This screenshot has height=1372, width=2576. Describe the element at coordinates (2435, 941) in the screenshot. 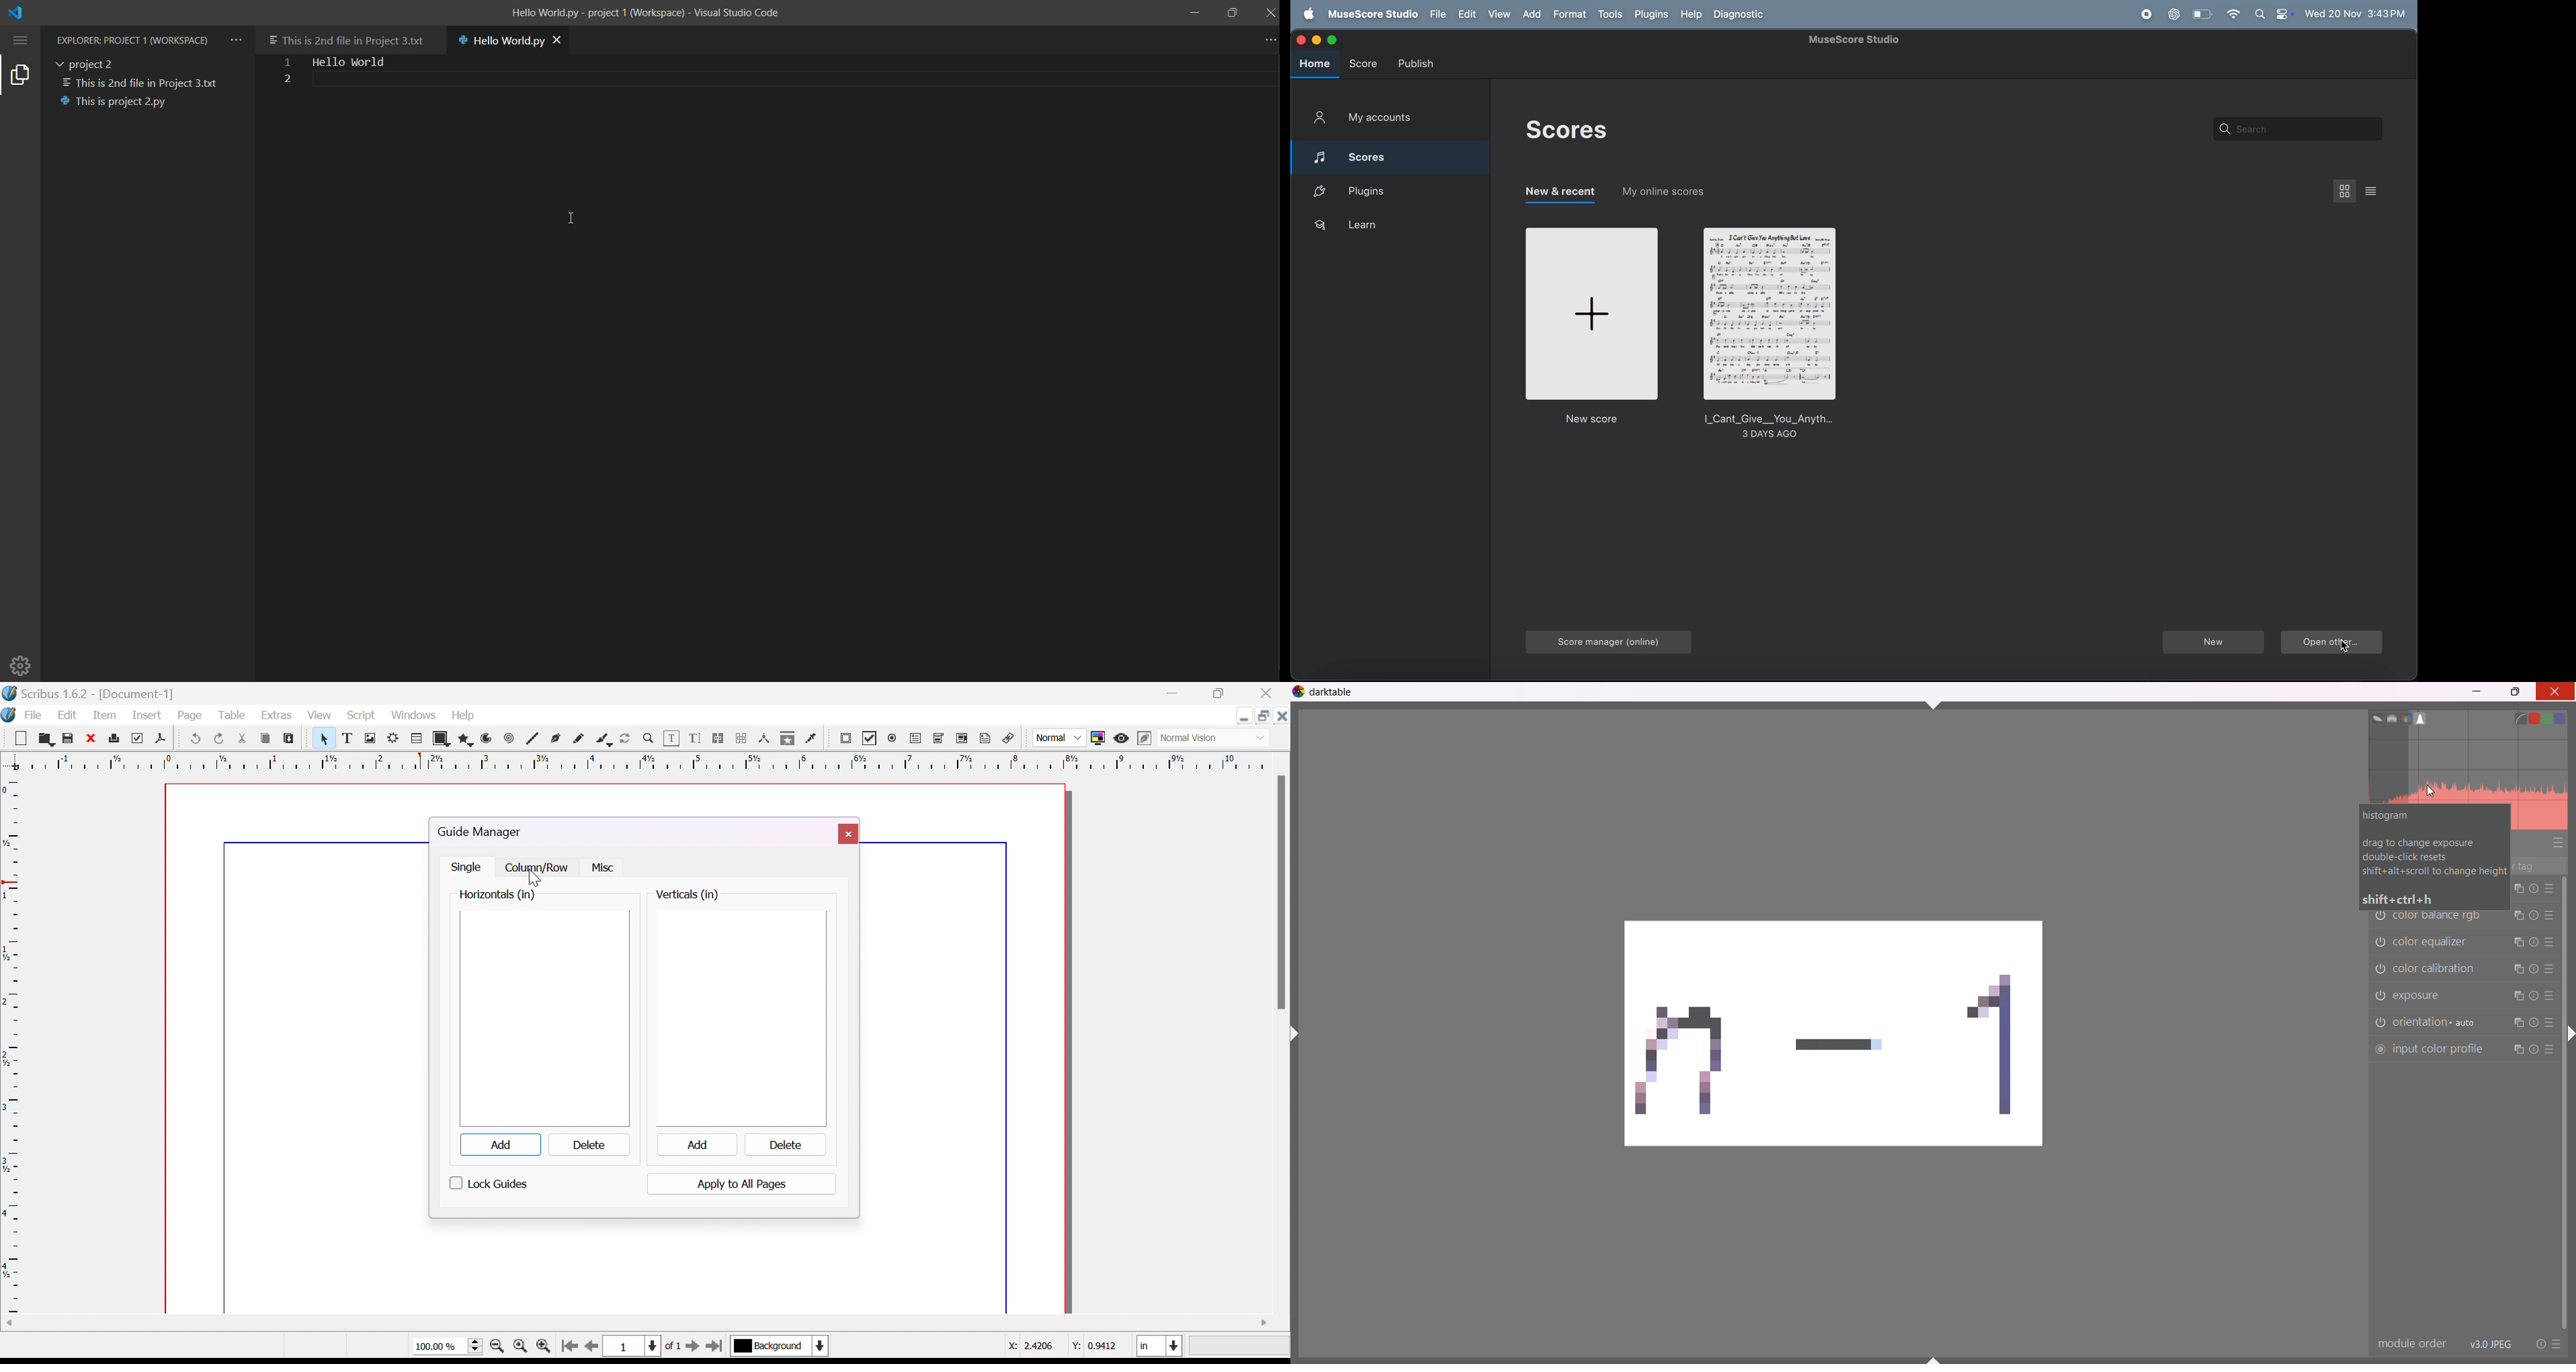

I see `color equalizor` at that location.